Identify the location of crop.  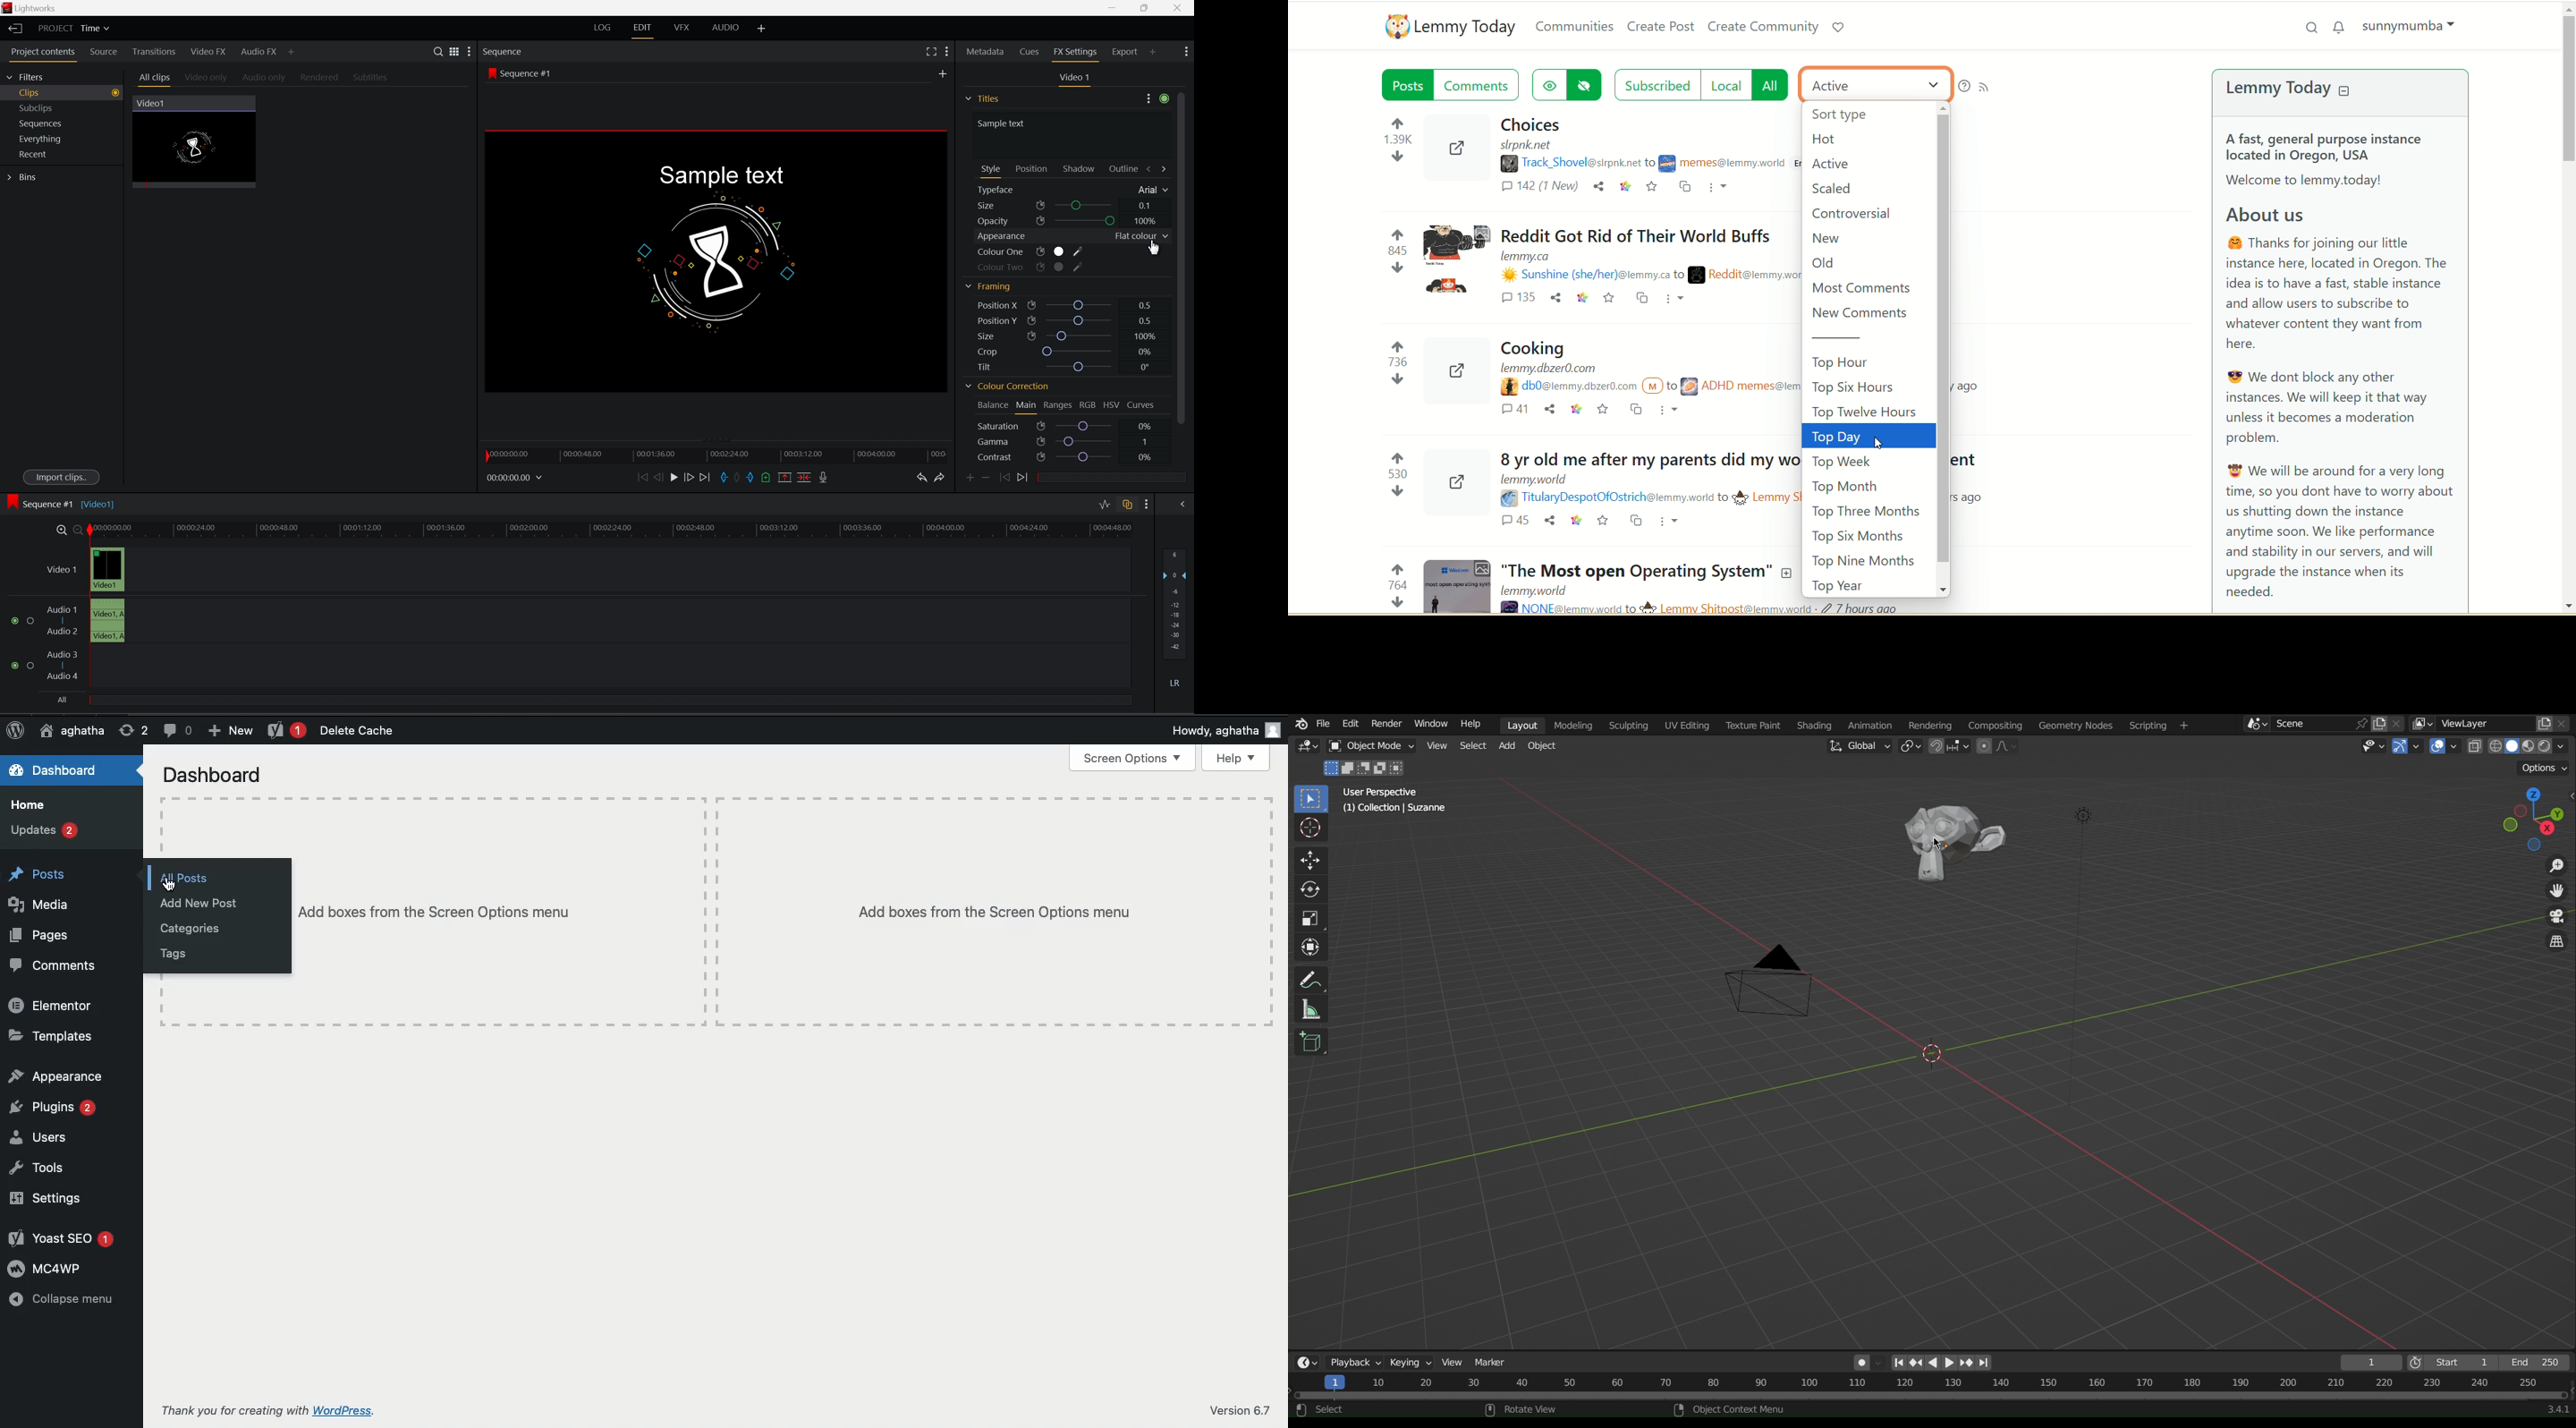
(990, 352).